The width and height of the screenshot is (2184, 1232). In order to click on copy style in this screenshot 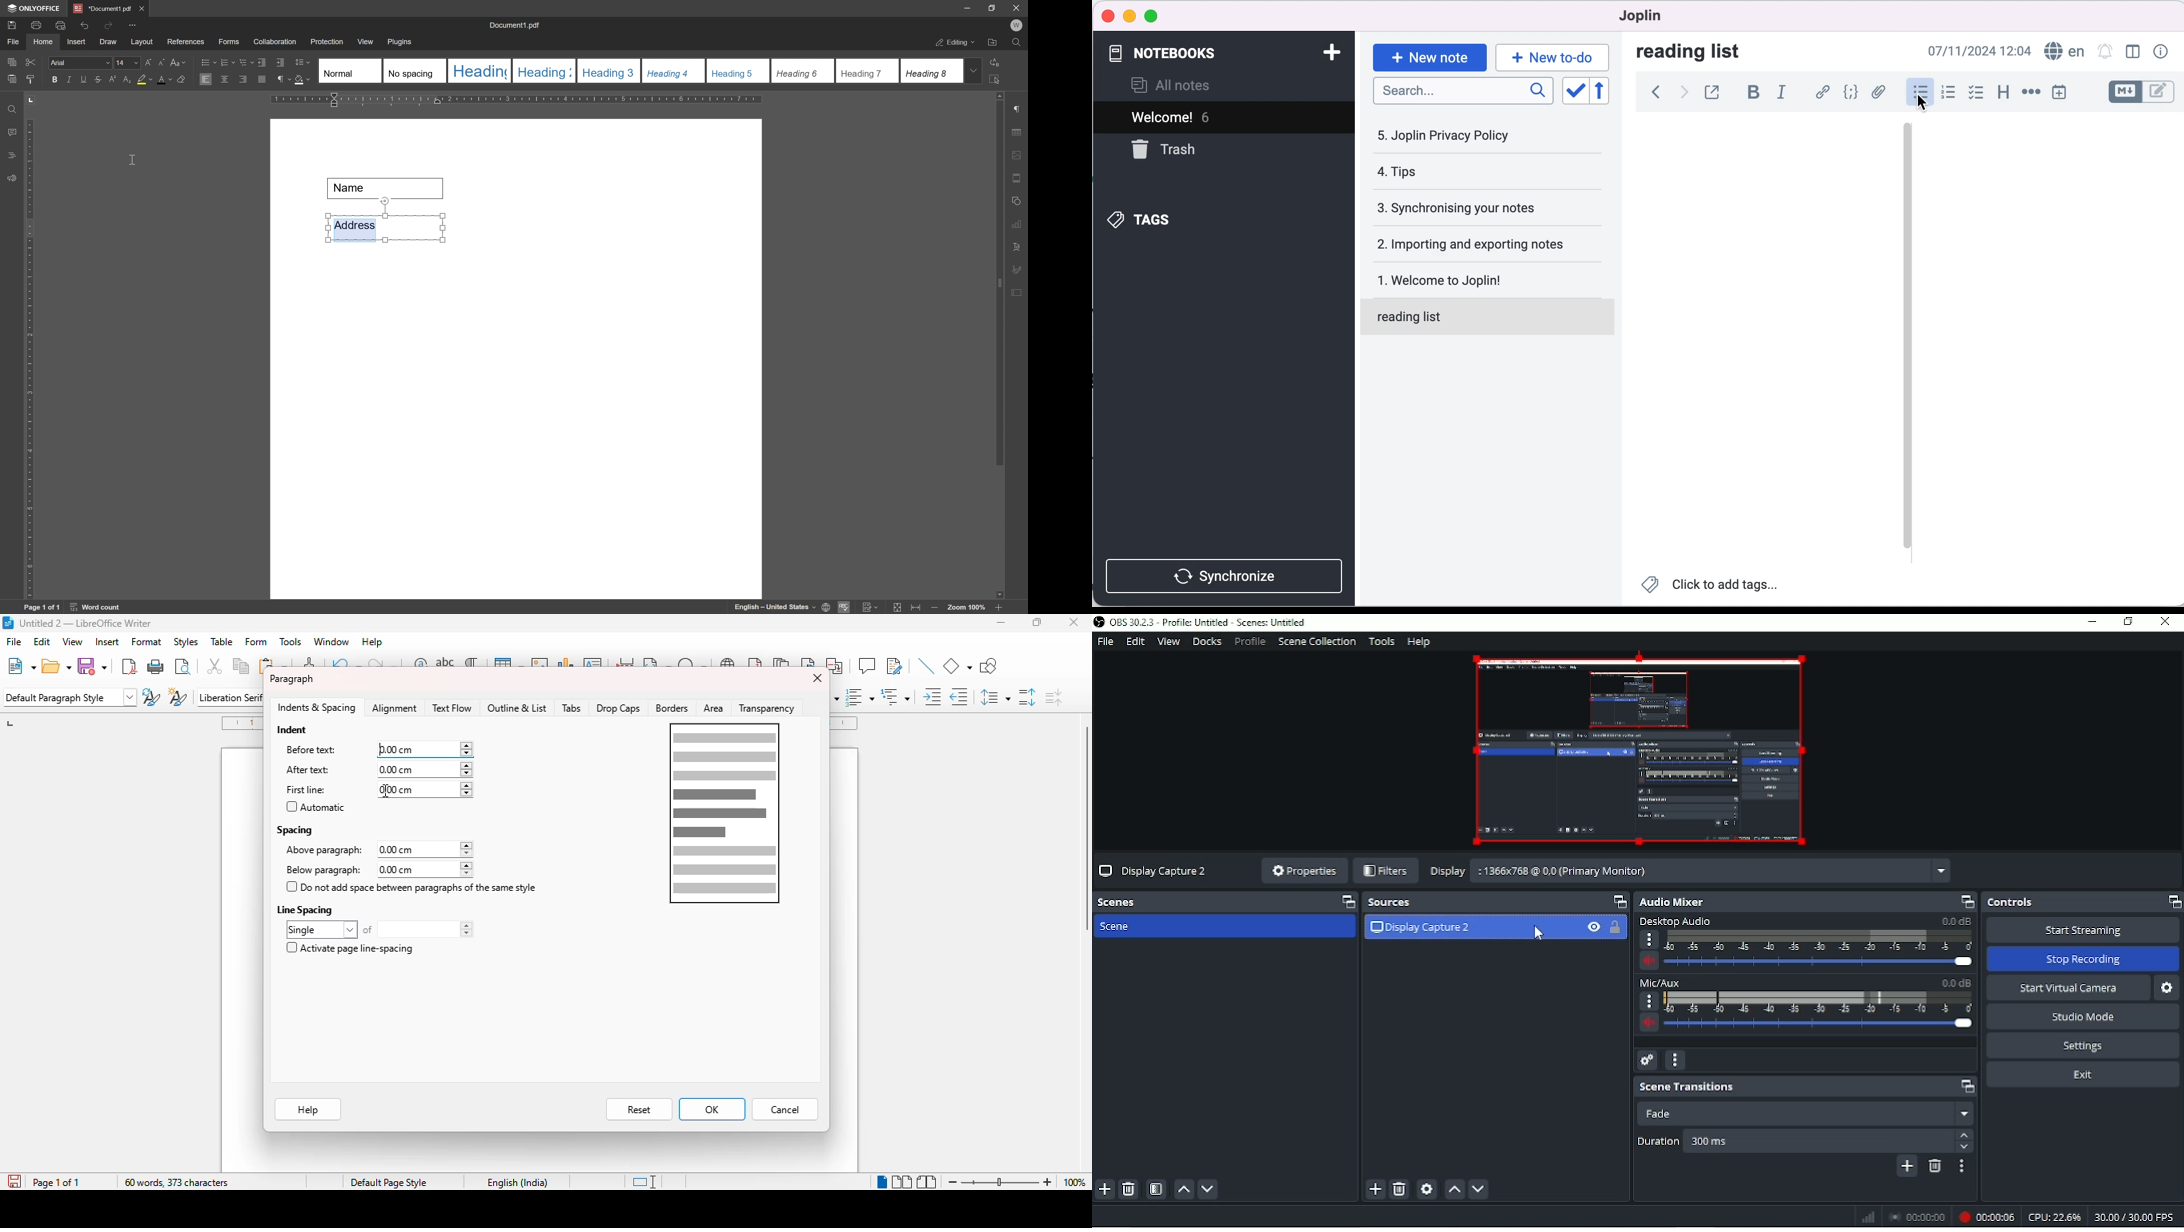, I will do `click(31, 78)`.